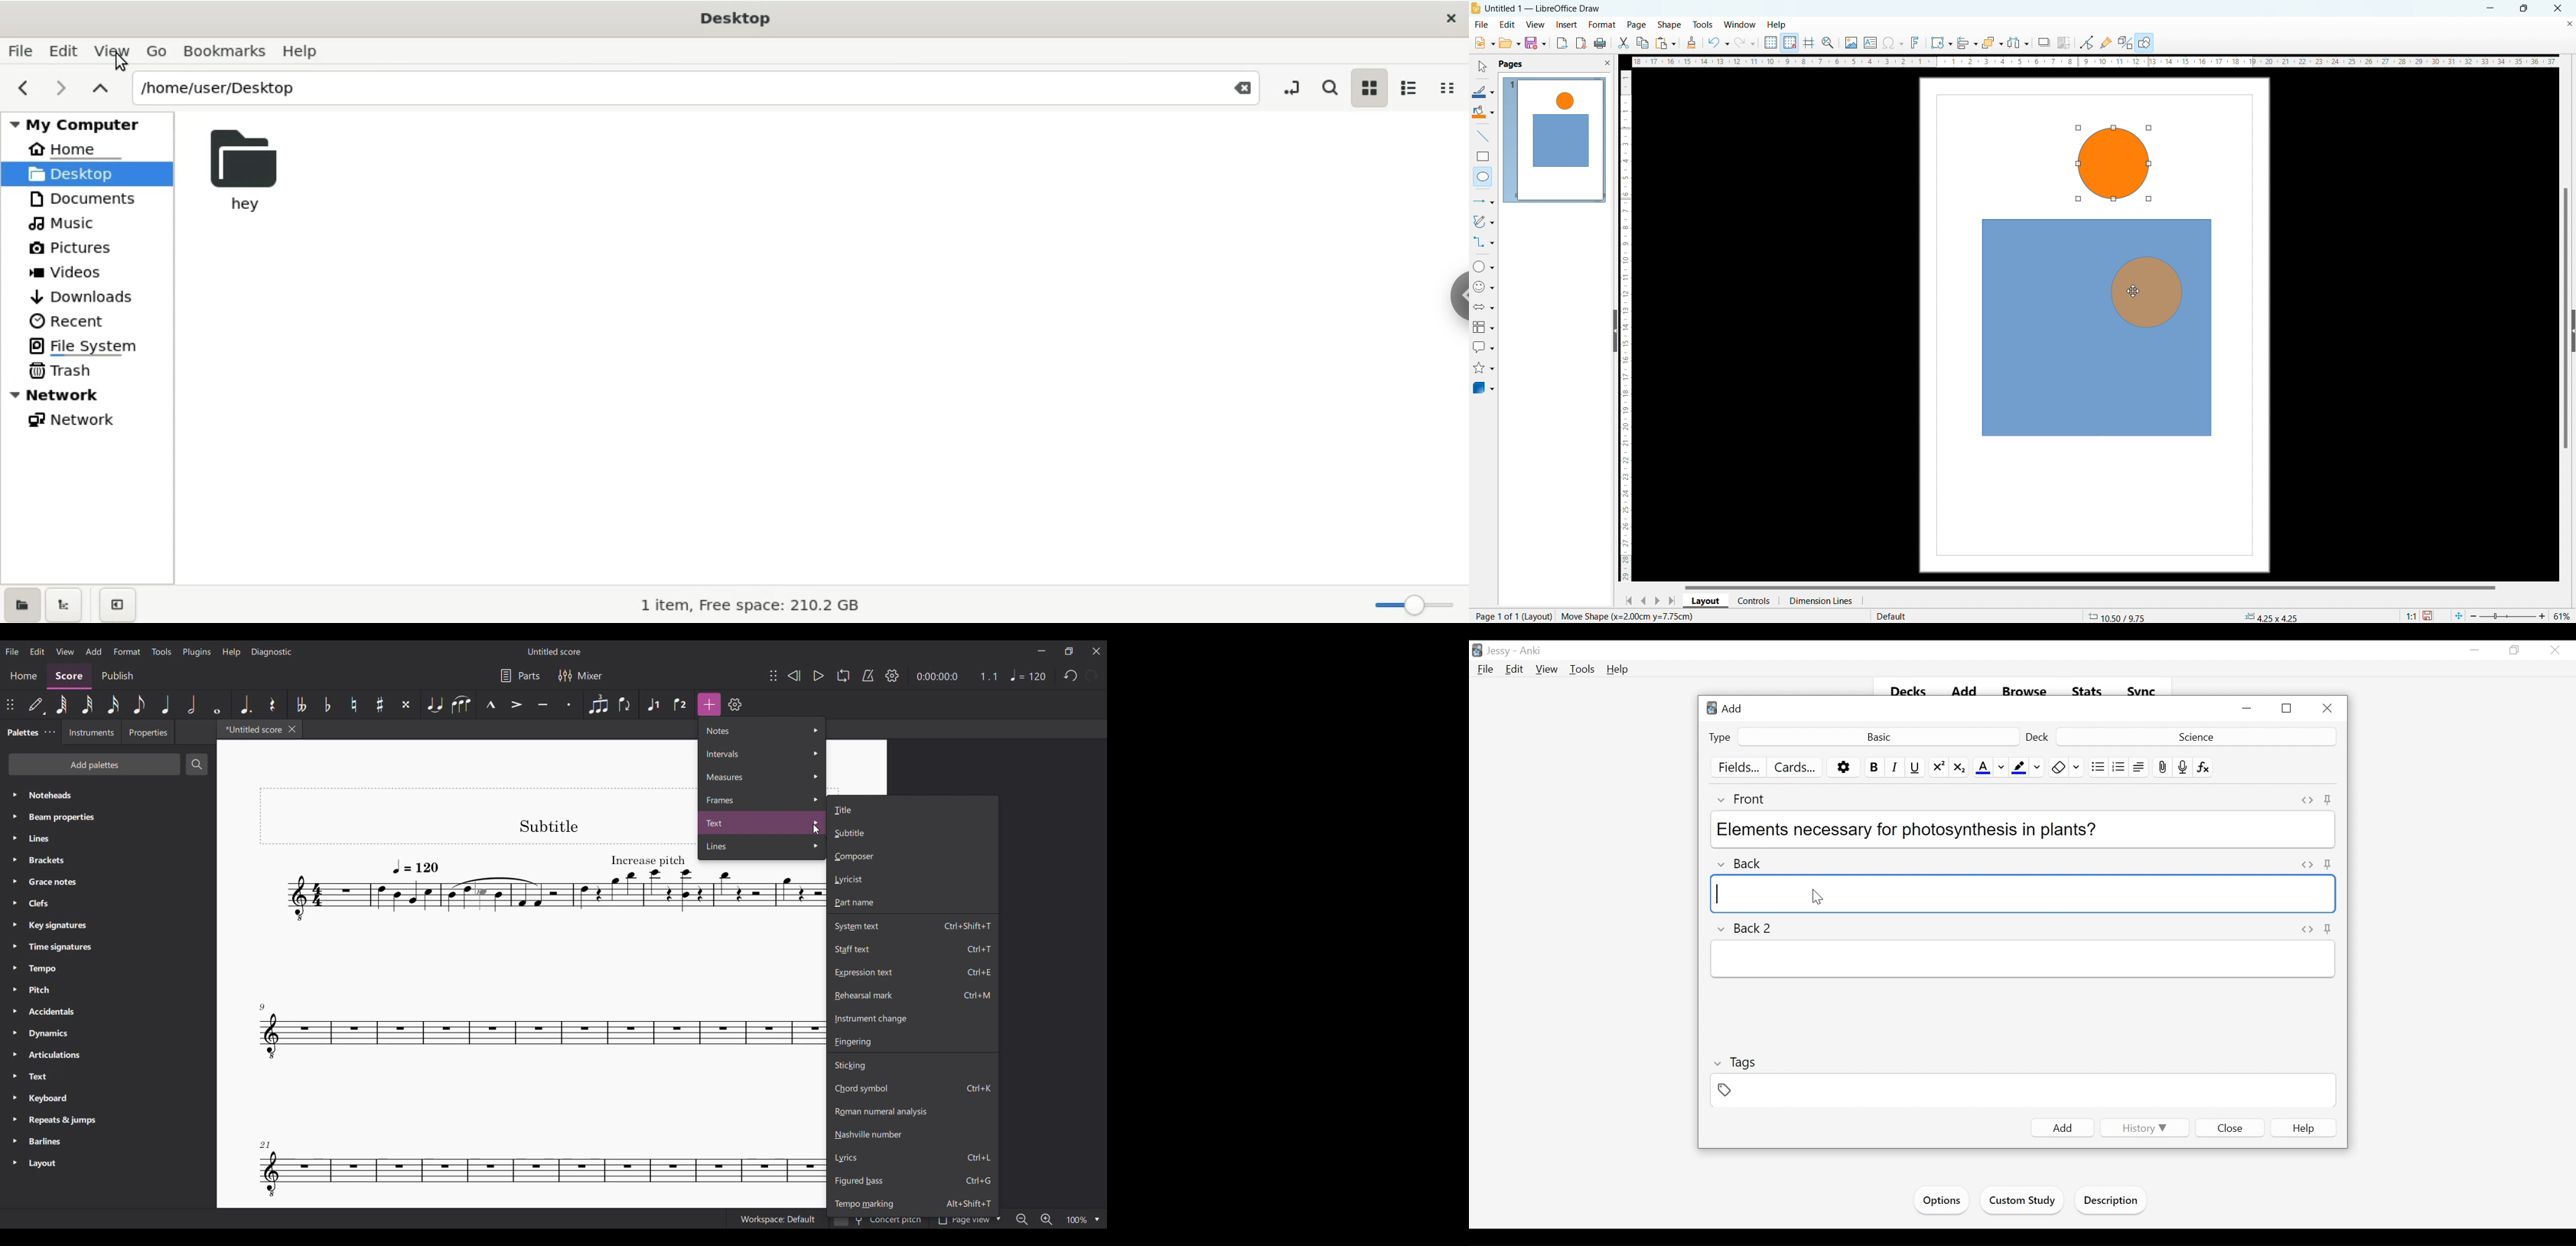 This screenshot has width=2576, height=1260. Describe the element at coordinates (2064, 43) in the screenshot. I see `crop` at that location.